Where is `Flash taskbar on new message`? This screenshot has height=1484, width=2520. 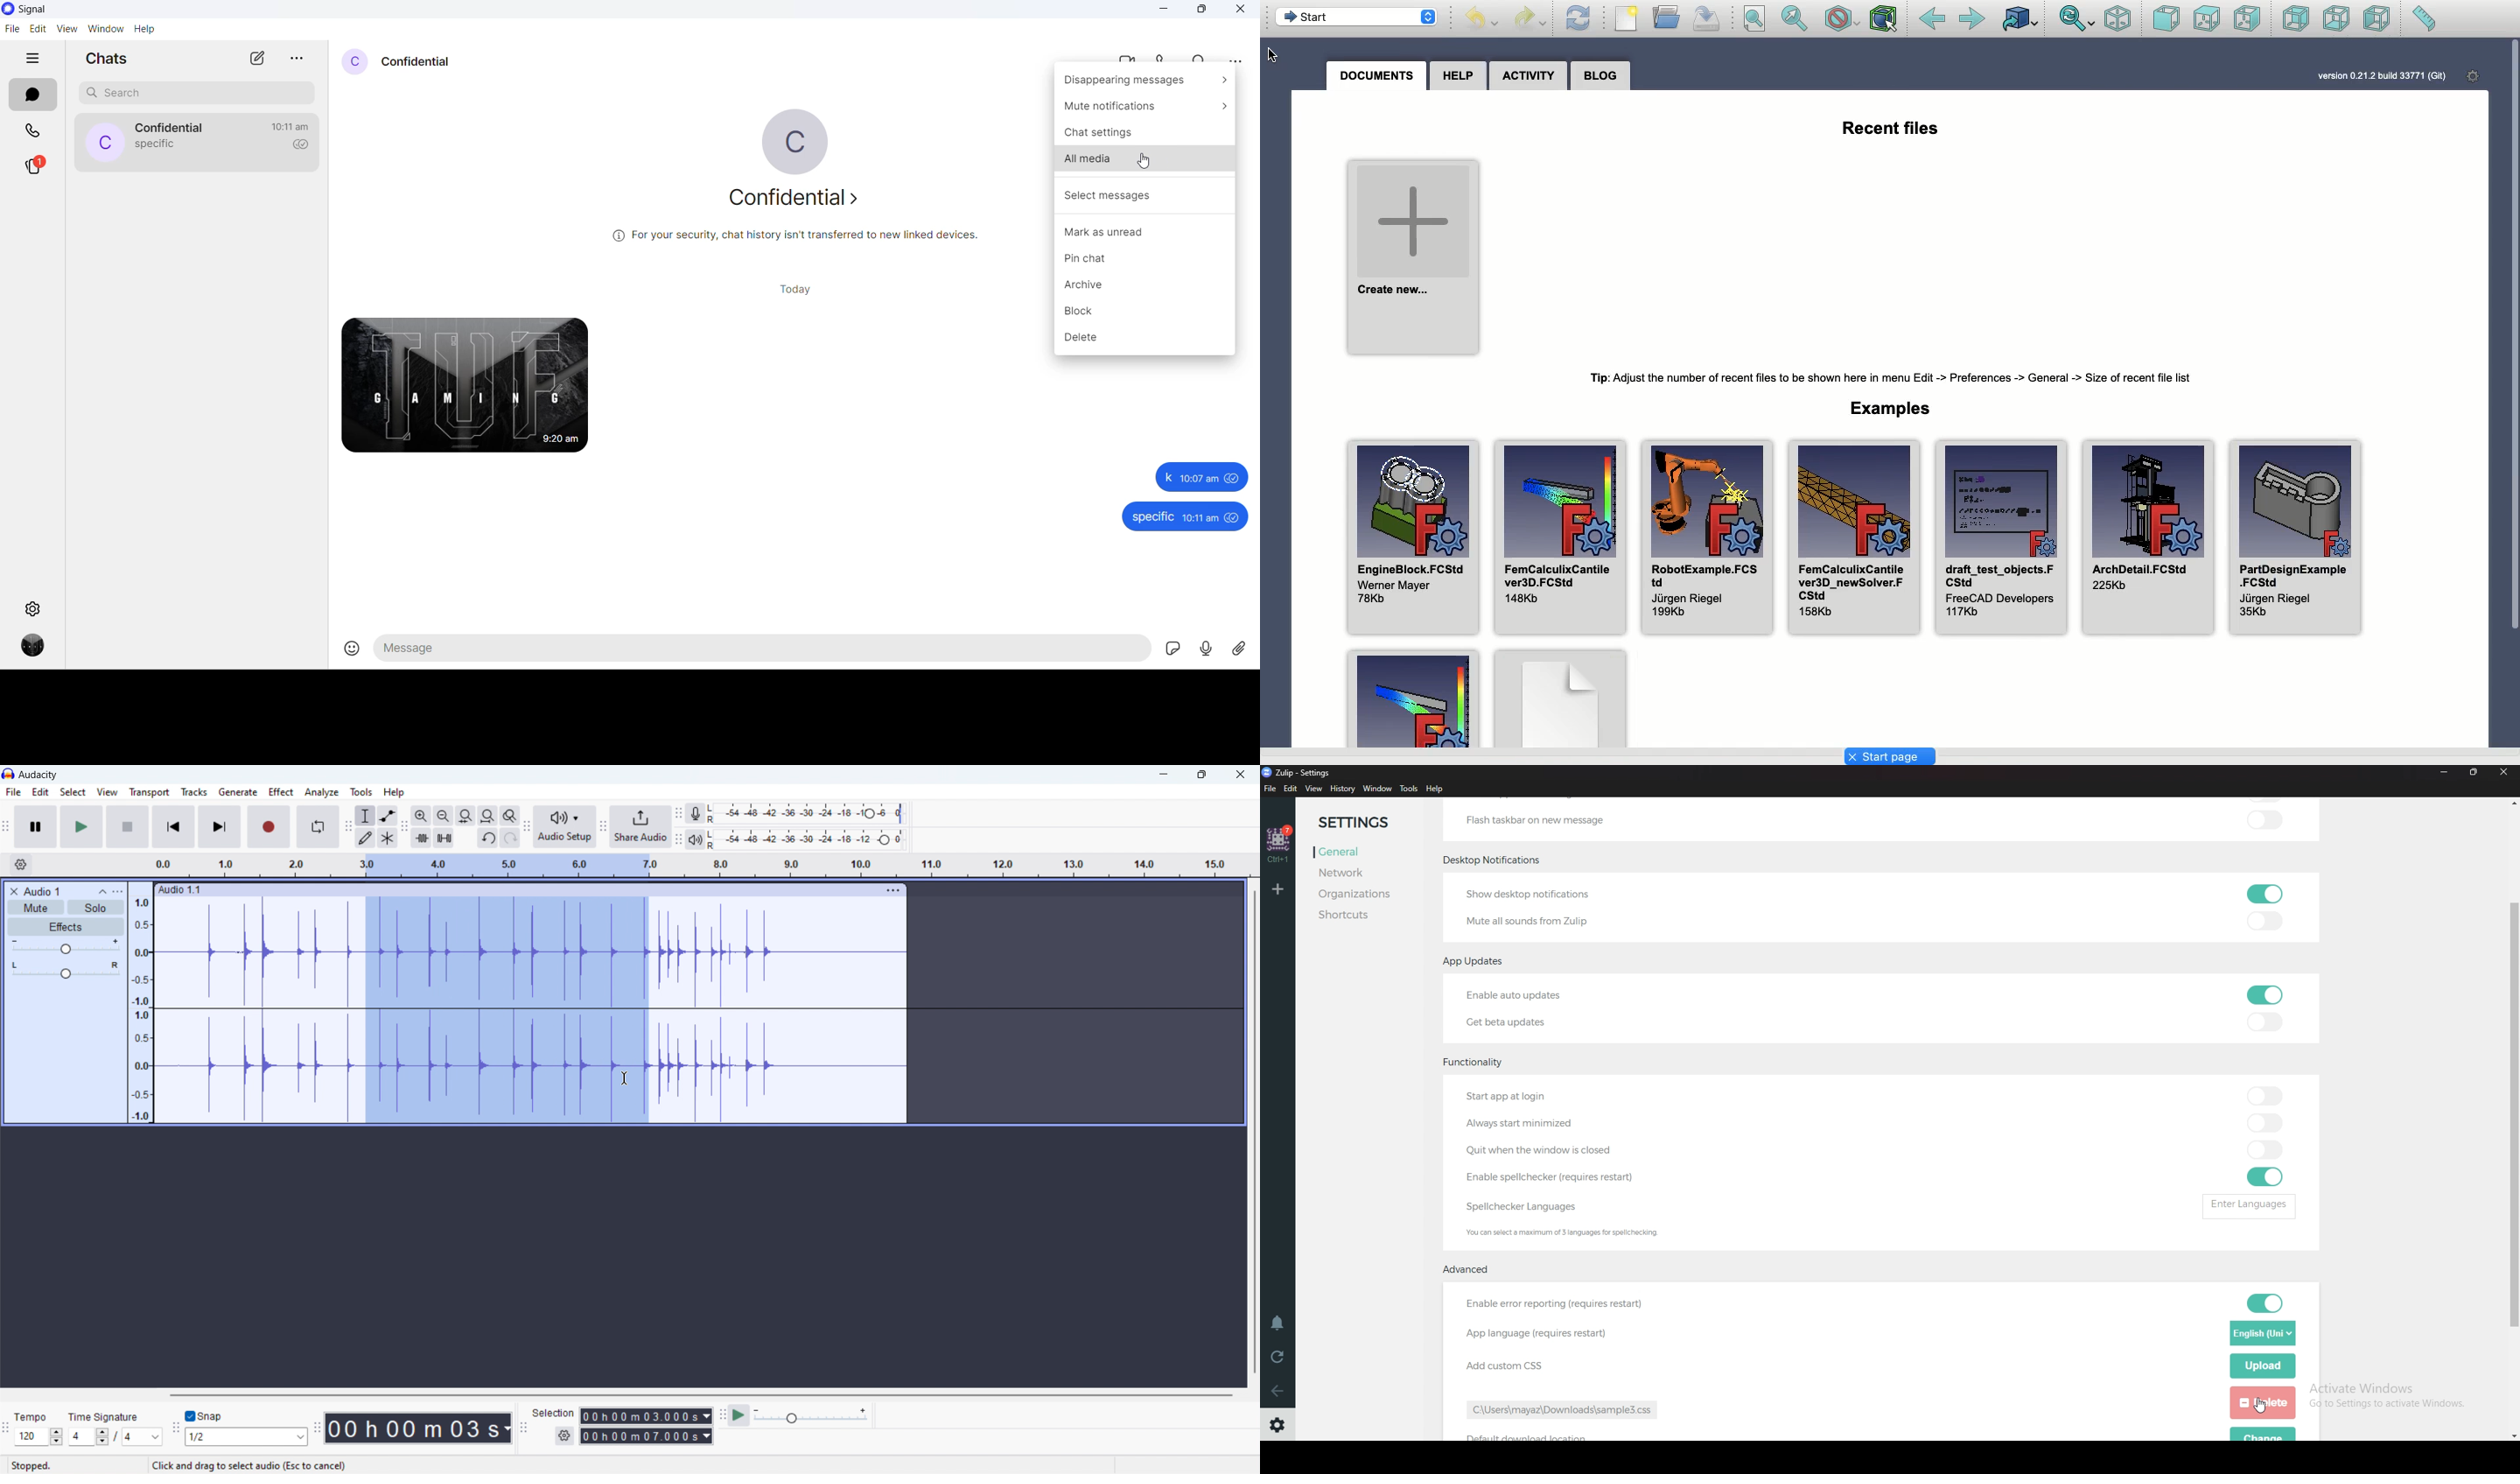 Flash taskbar on new message is located at coordinates (1534, 819).